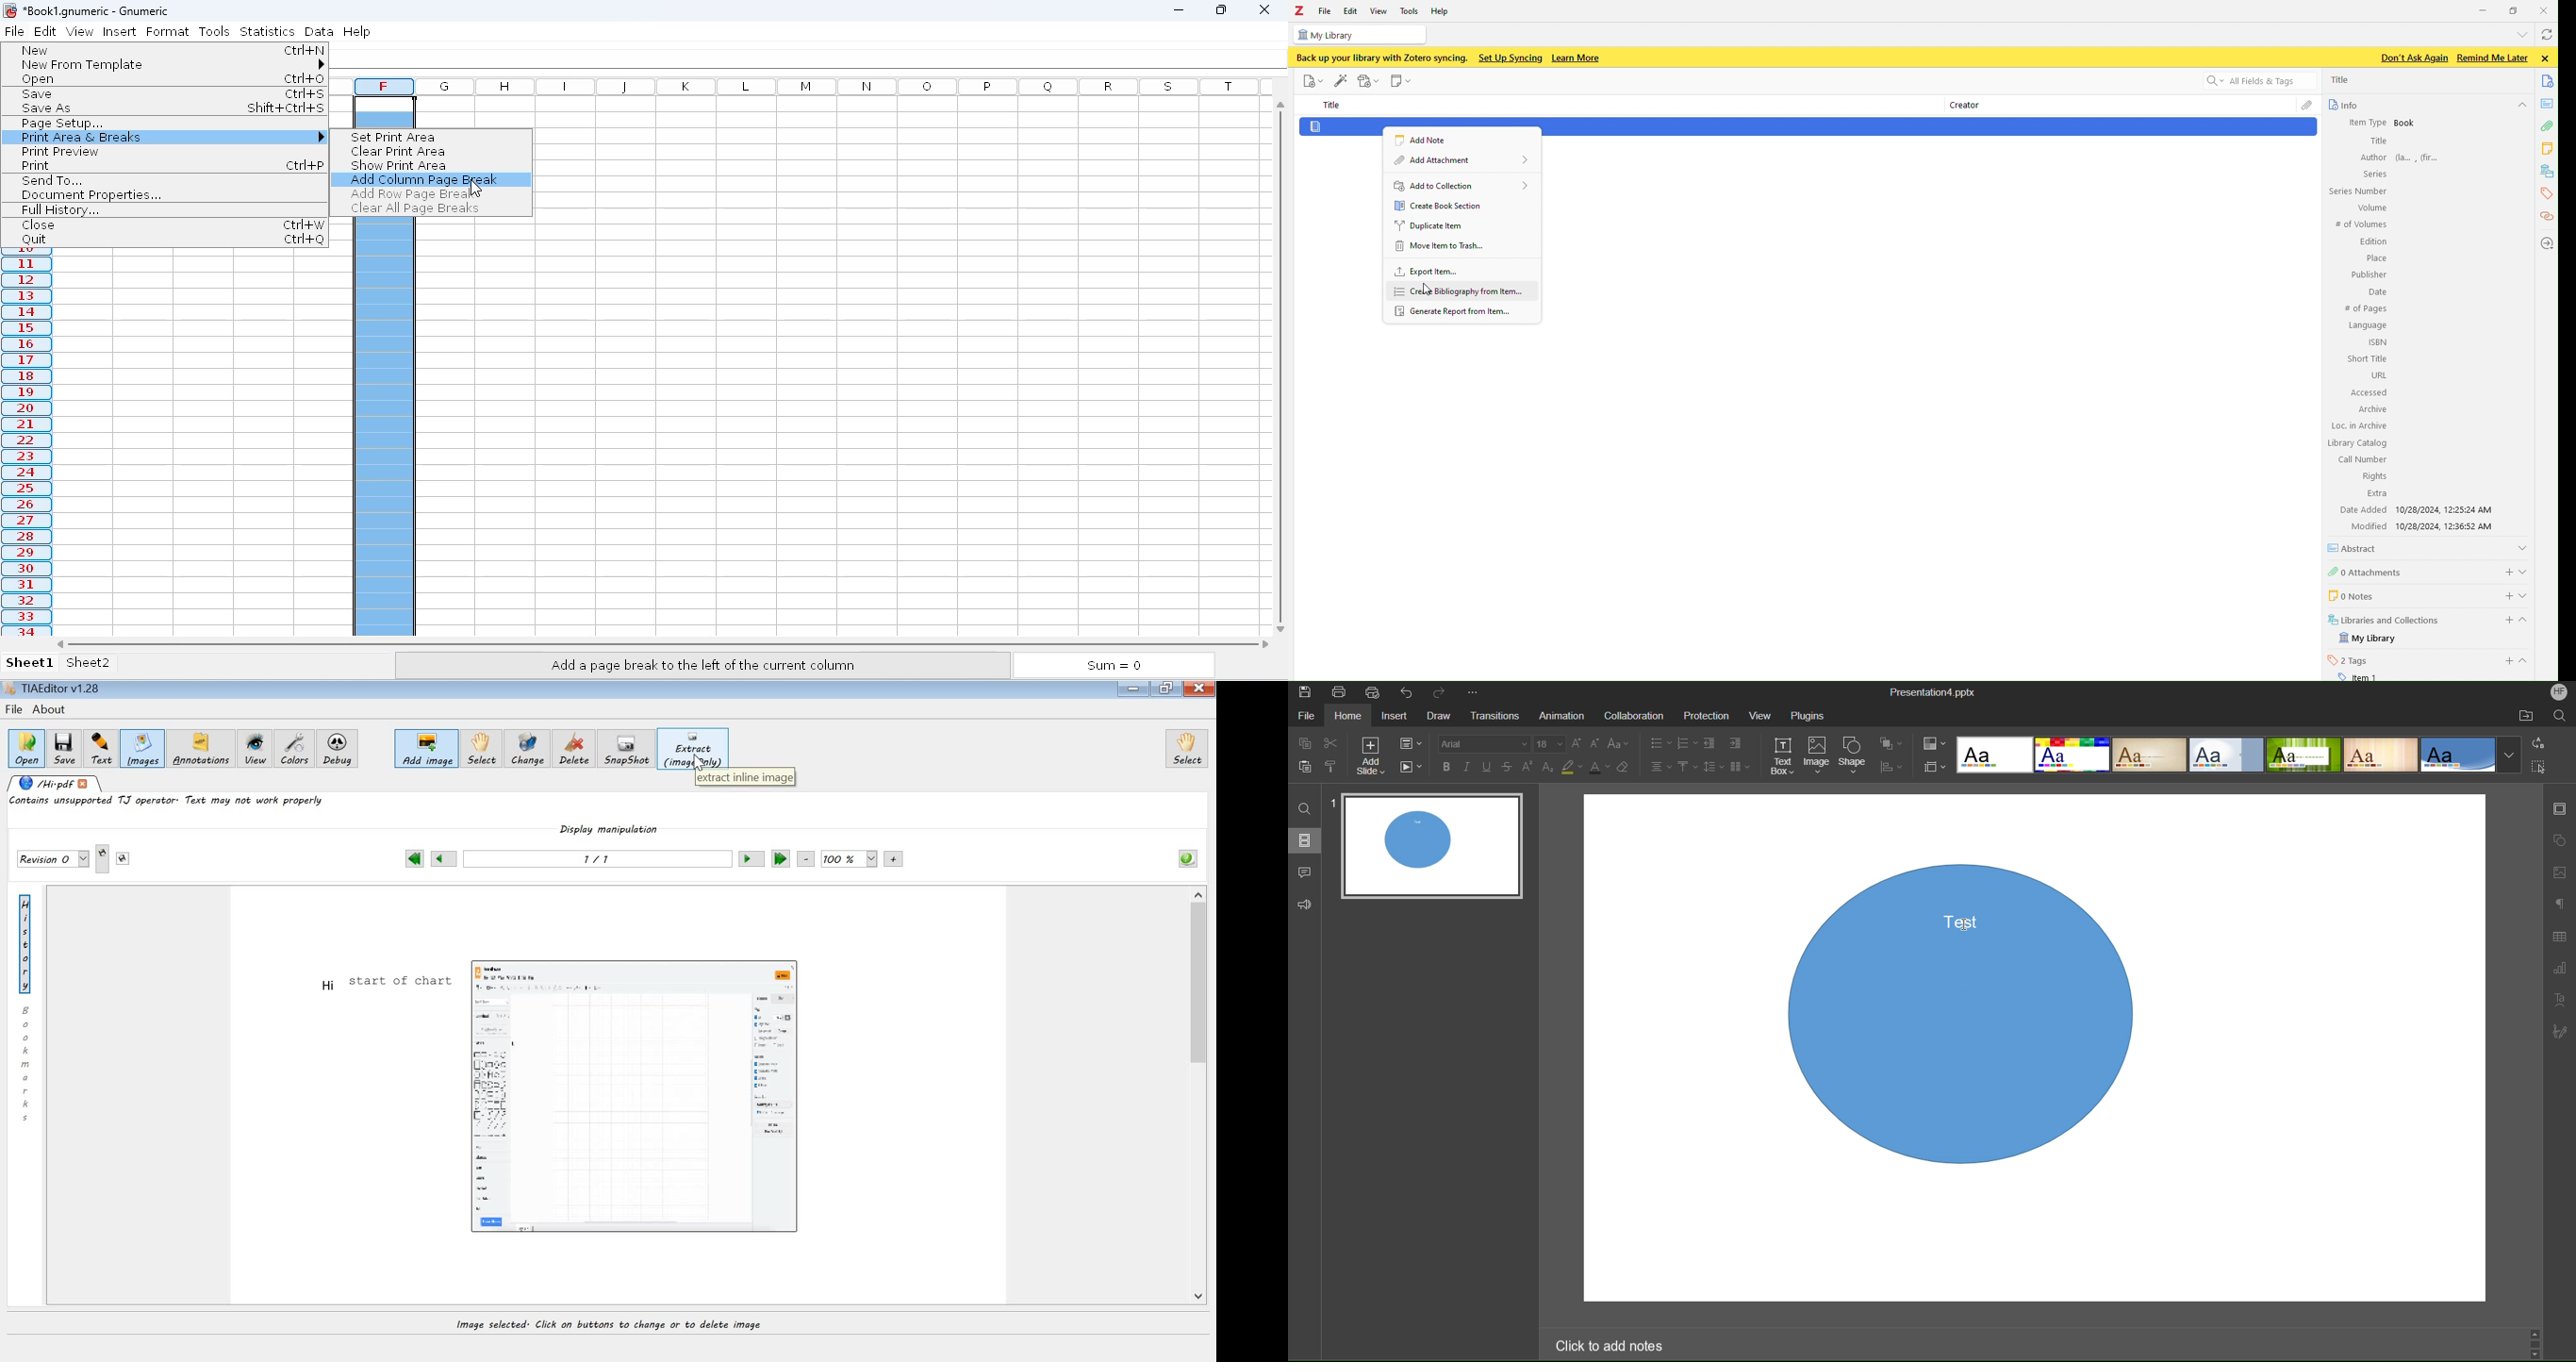  Describe the element at coordinates (2546, 10) in the screenshot. I see `Close` at that location.